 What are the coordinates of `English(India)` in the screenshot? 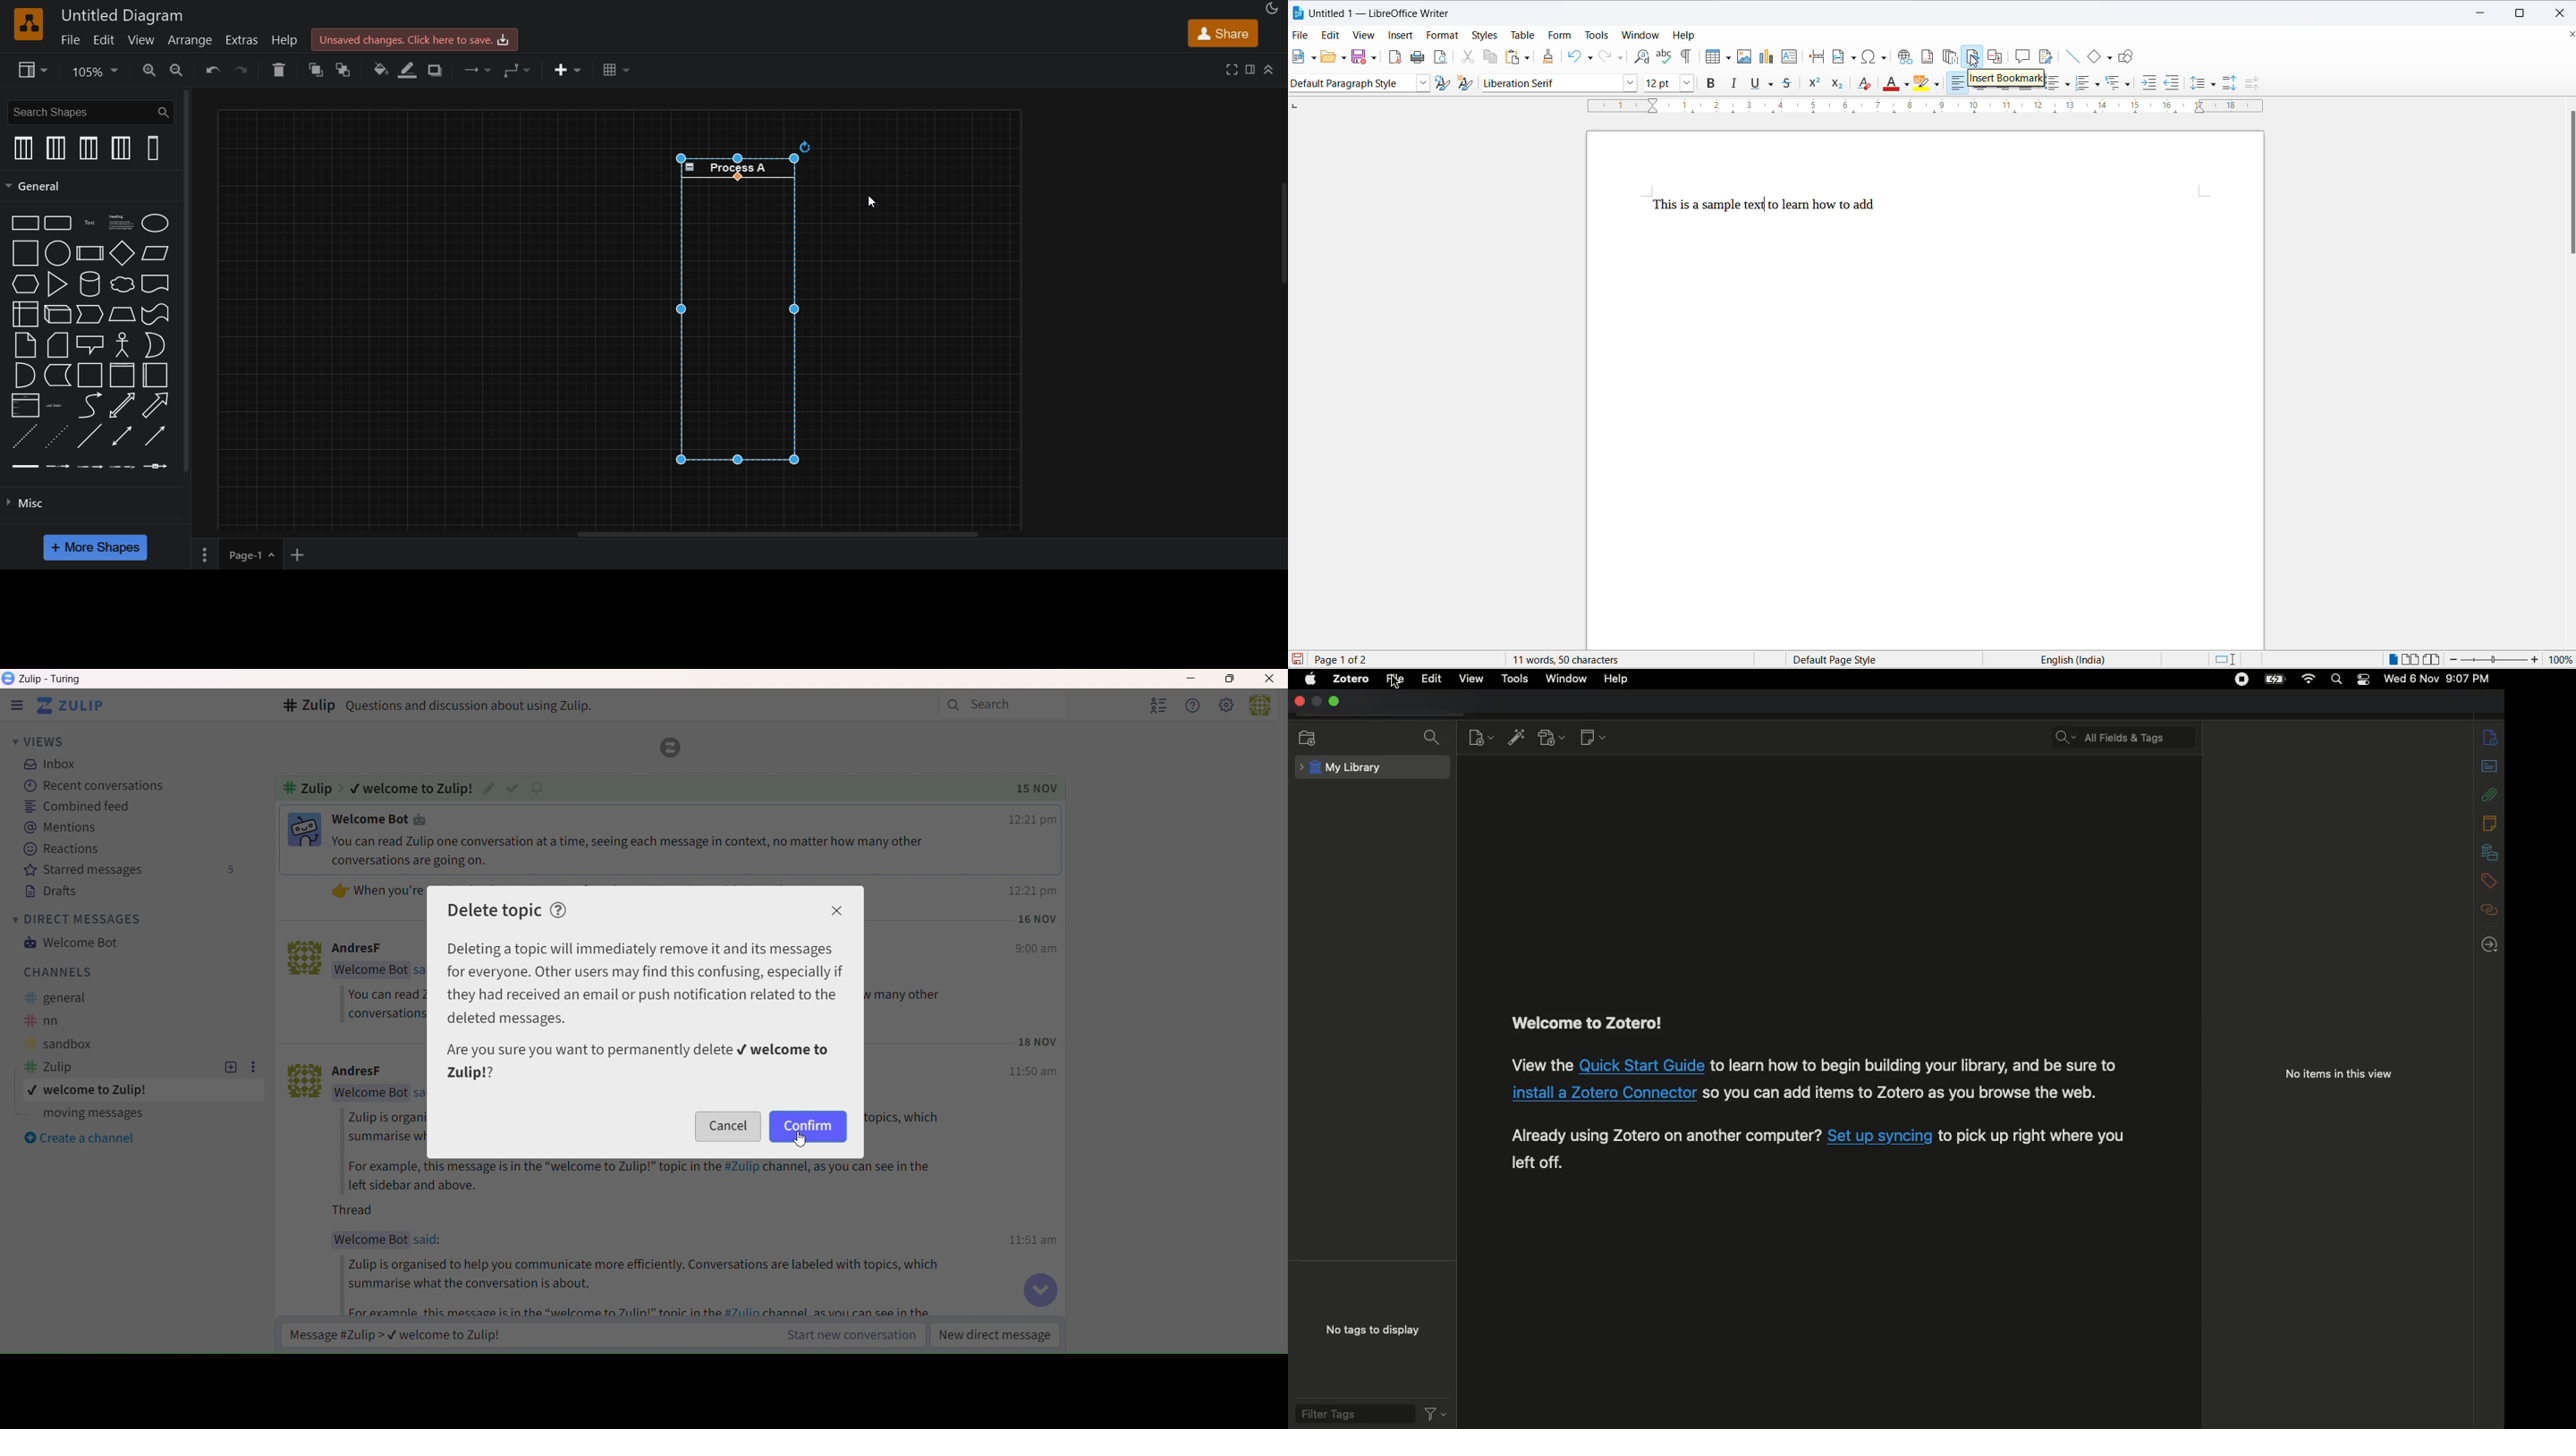 It's located at (2080, 660).